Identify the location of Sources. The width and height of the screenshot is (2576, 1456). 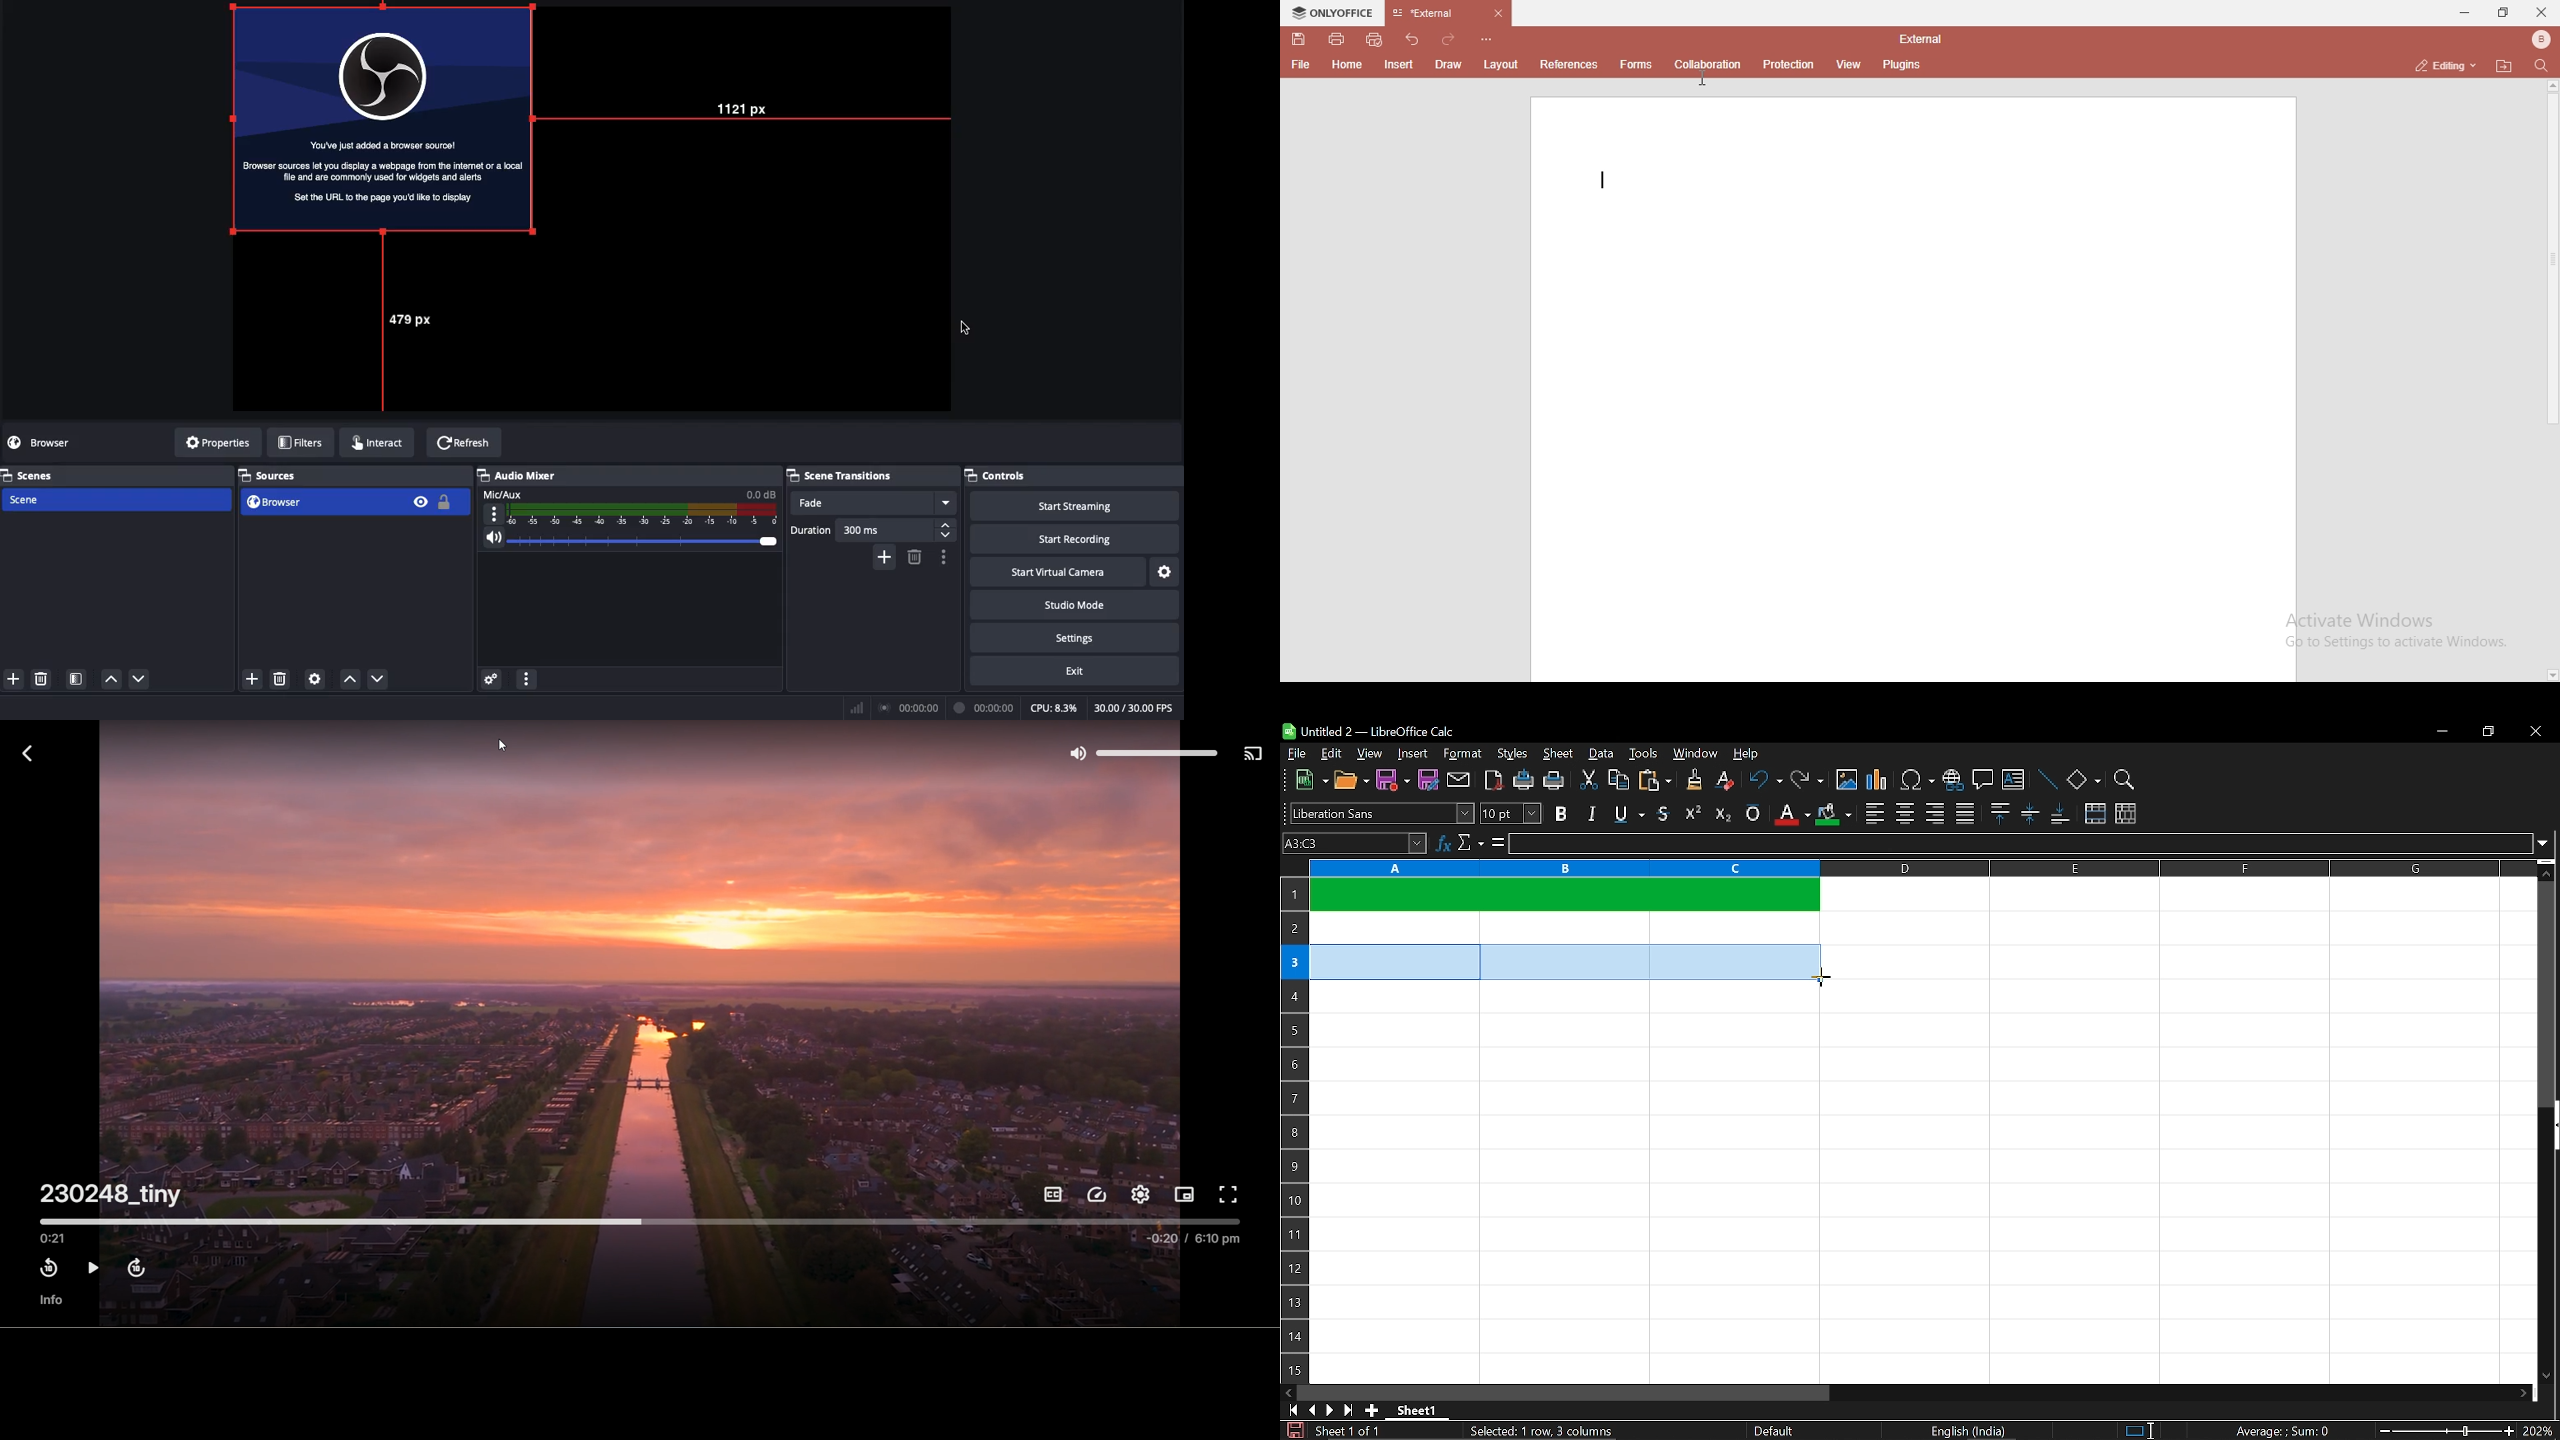
(274, 475).